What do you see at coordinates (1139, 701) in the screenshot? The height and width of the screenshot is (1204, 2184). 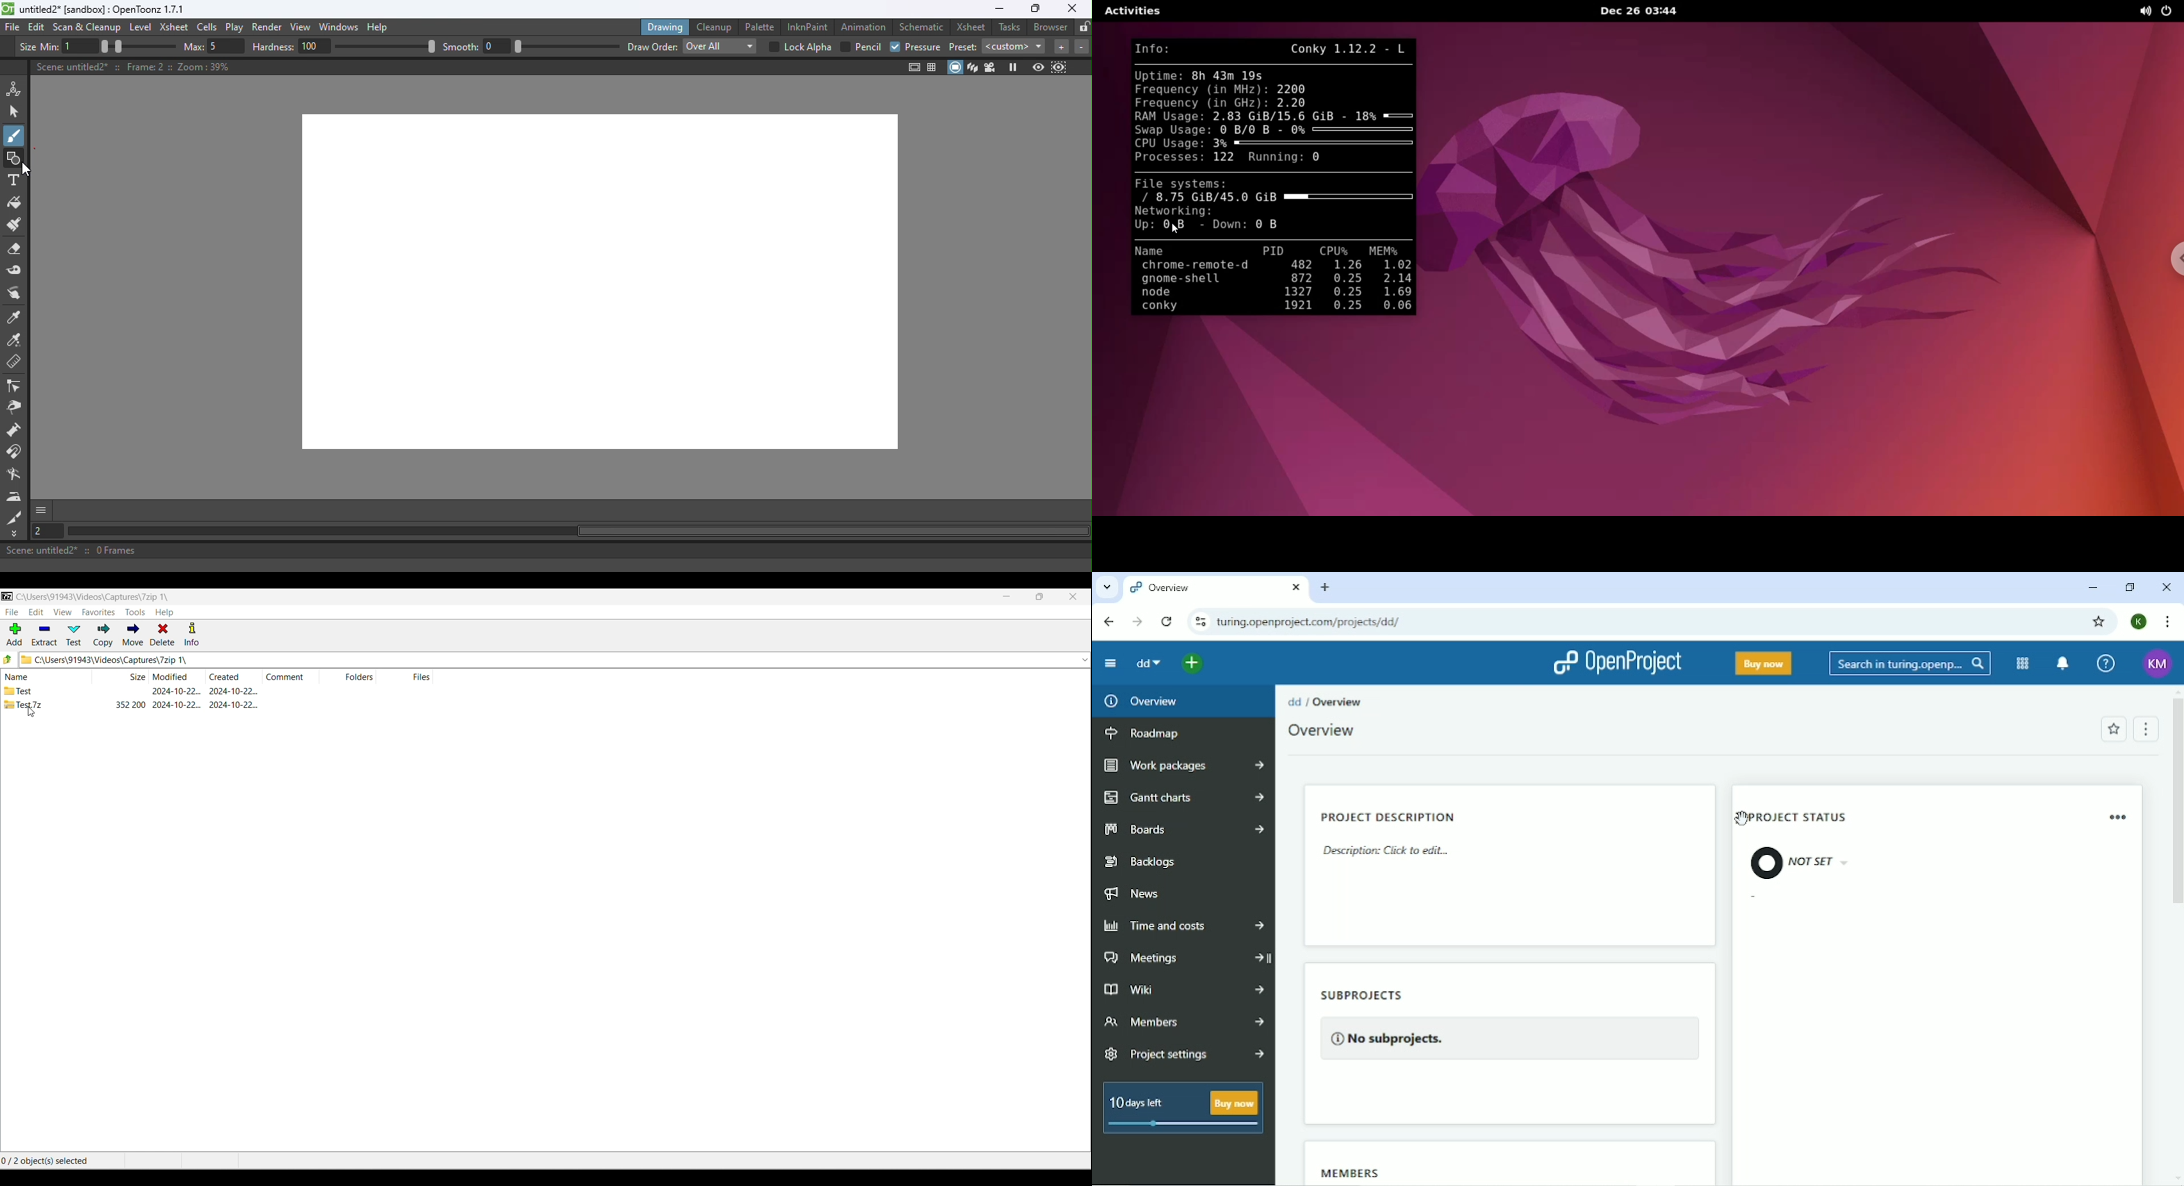 I see `Overview` at bounding box center [1139, 701].